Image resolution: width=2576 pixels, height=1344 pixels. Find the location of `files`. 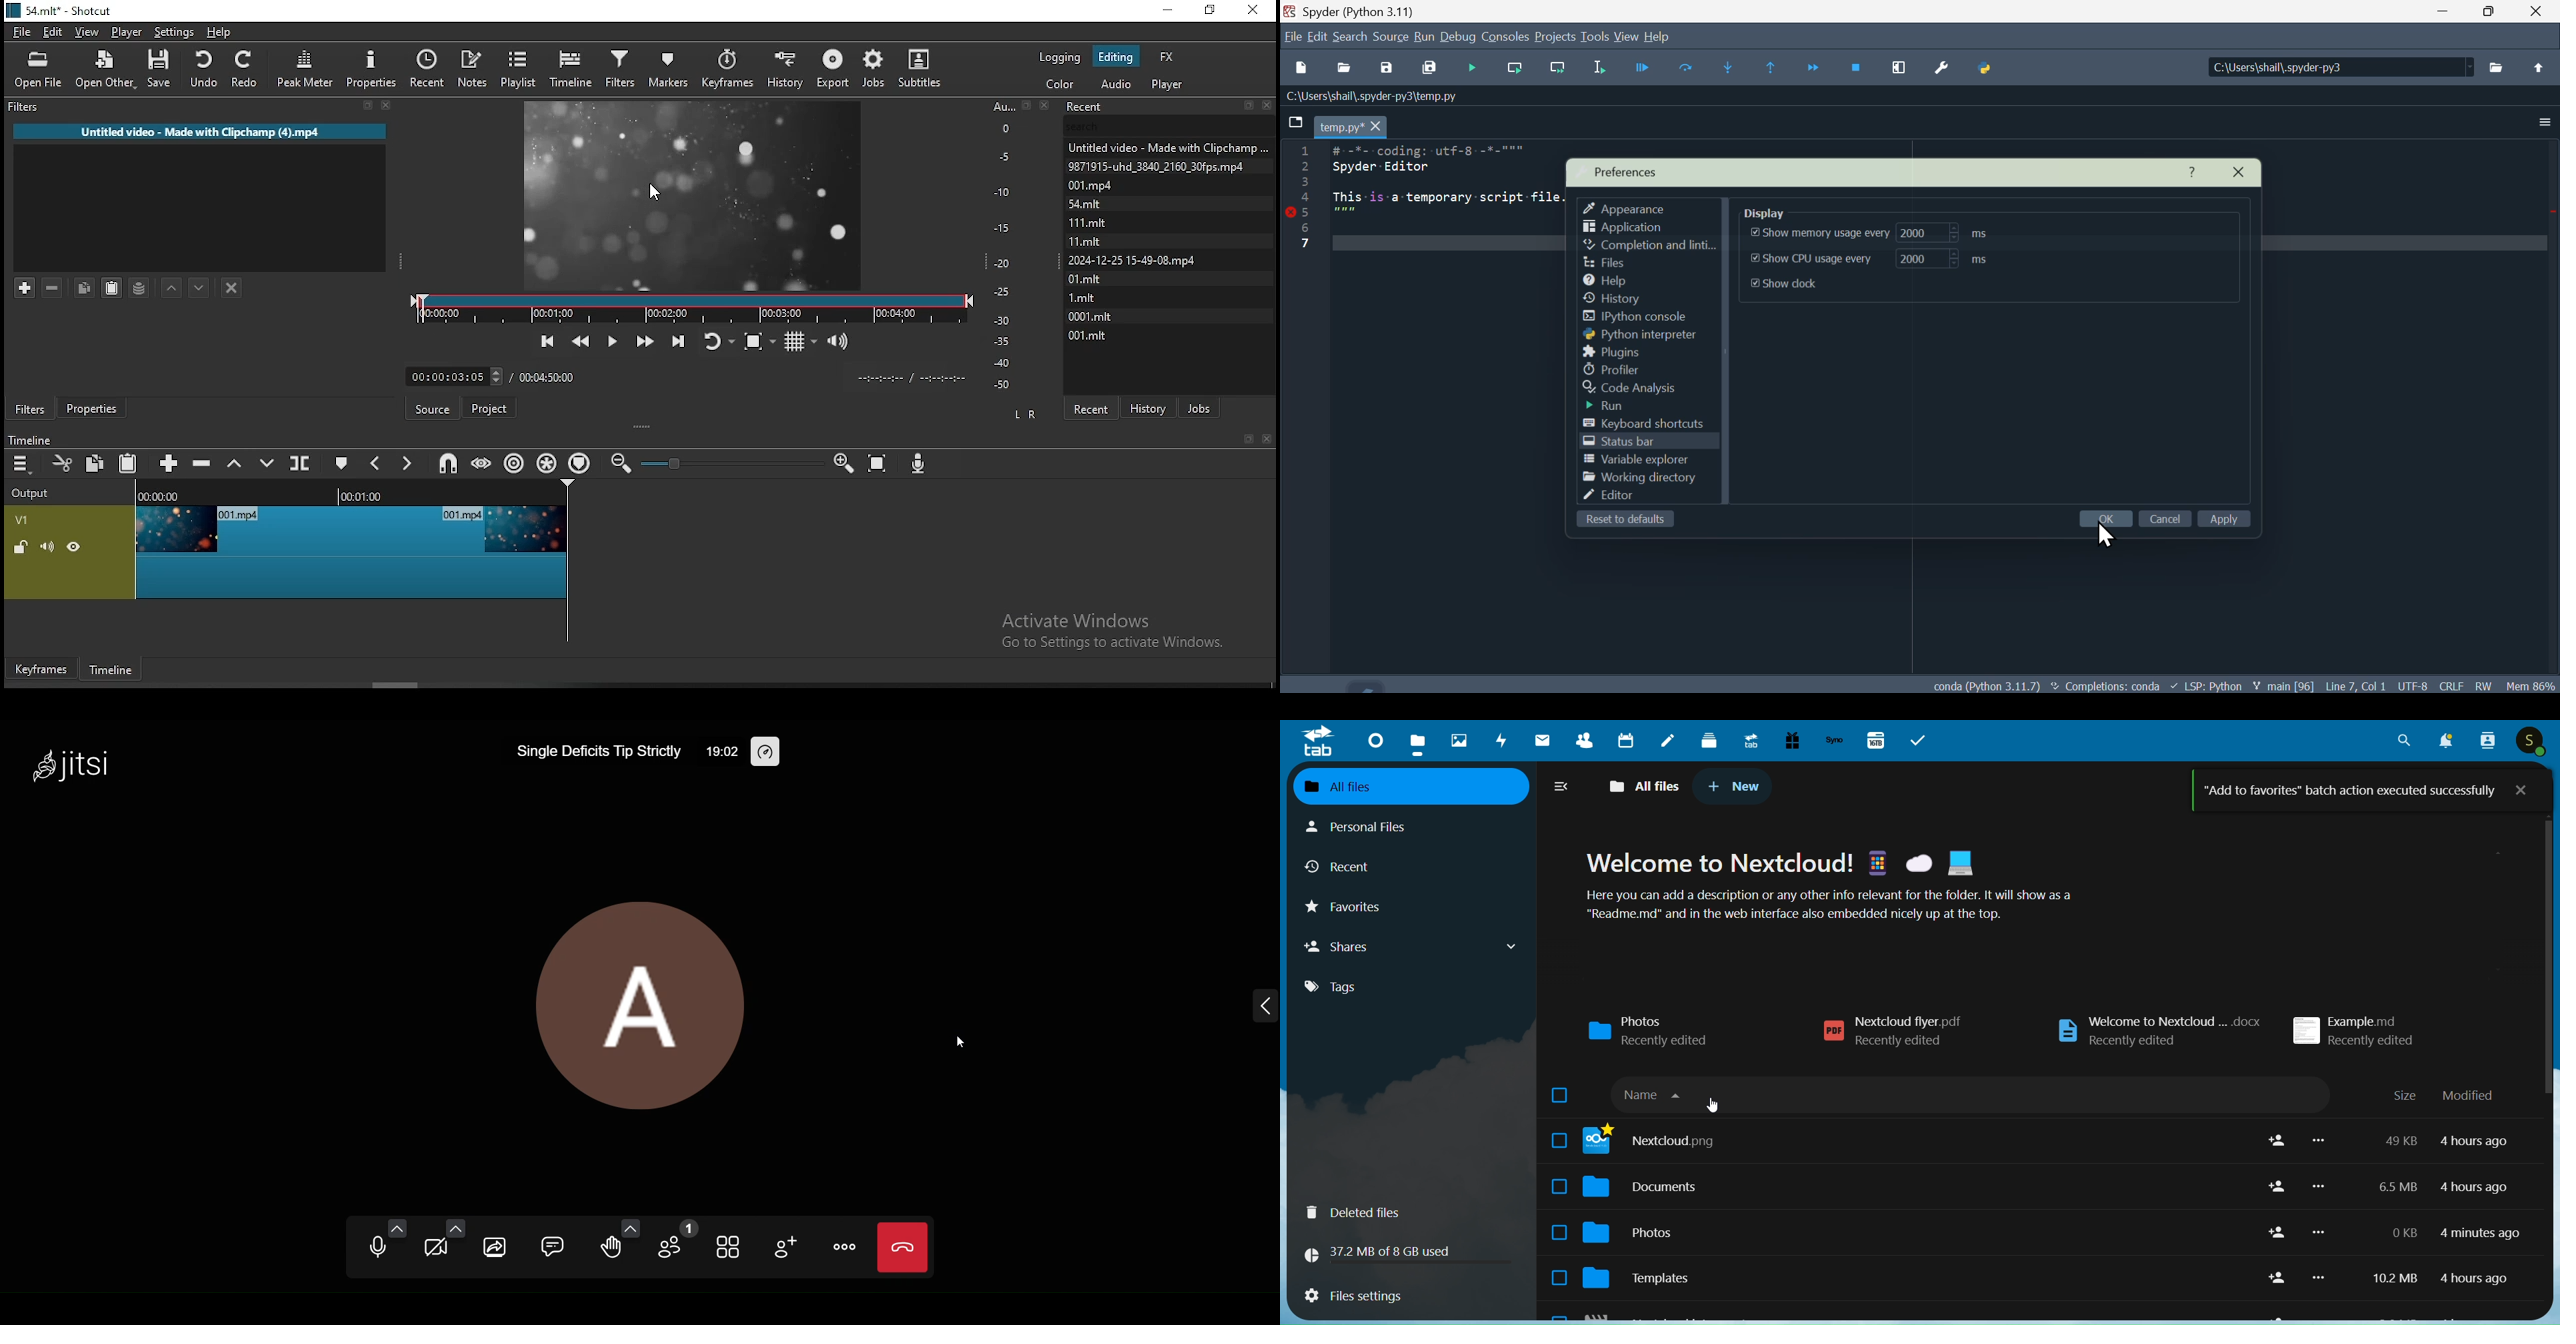

files is located at coordinates (1087, 185).